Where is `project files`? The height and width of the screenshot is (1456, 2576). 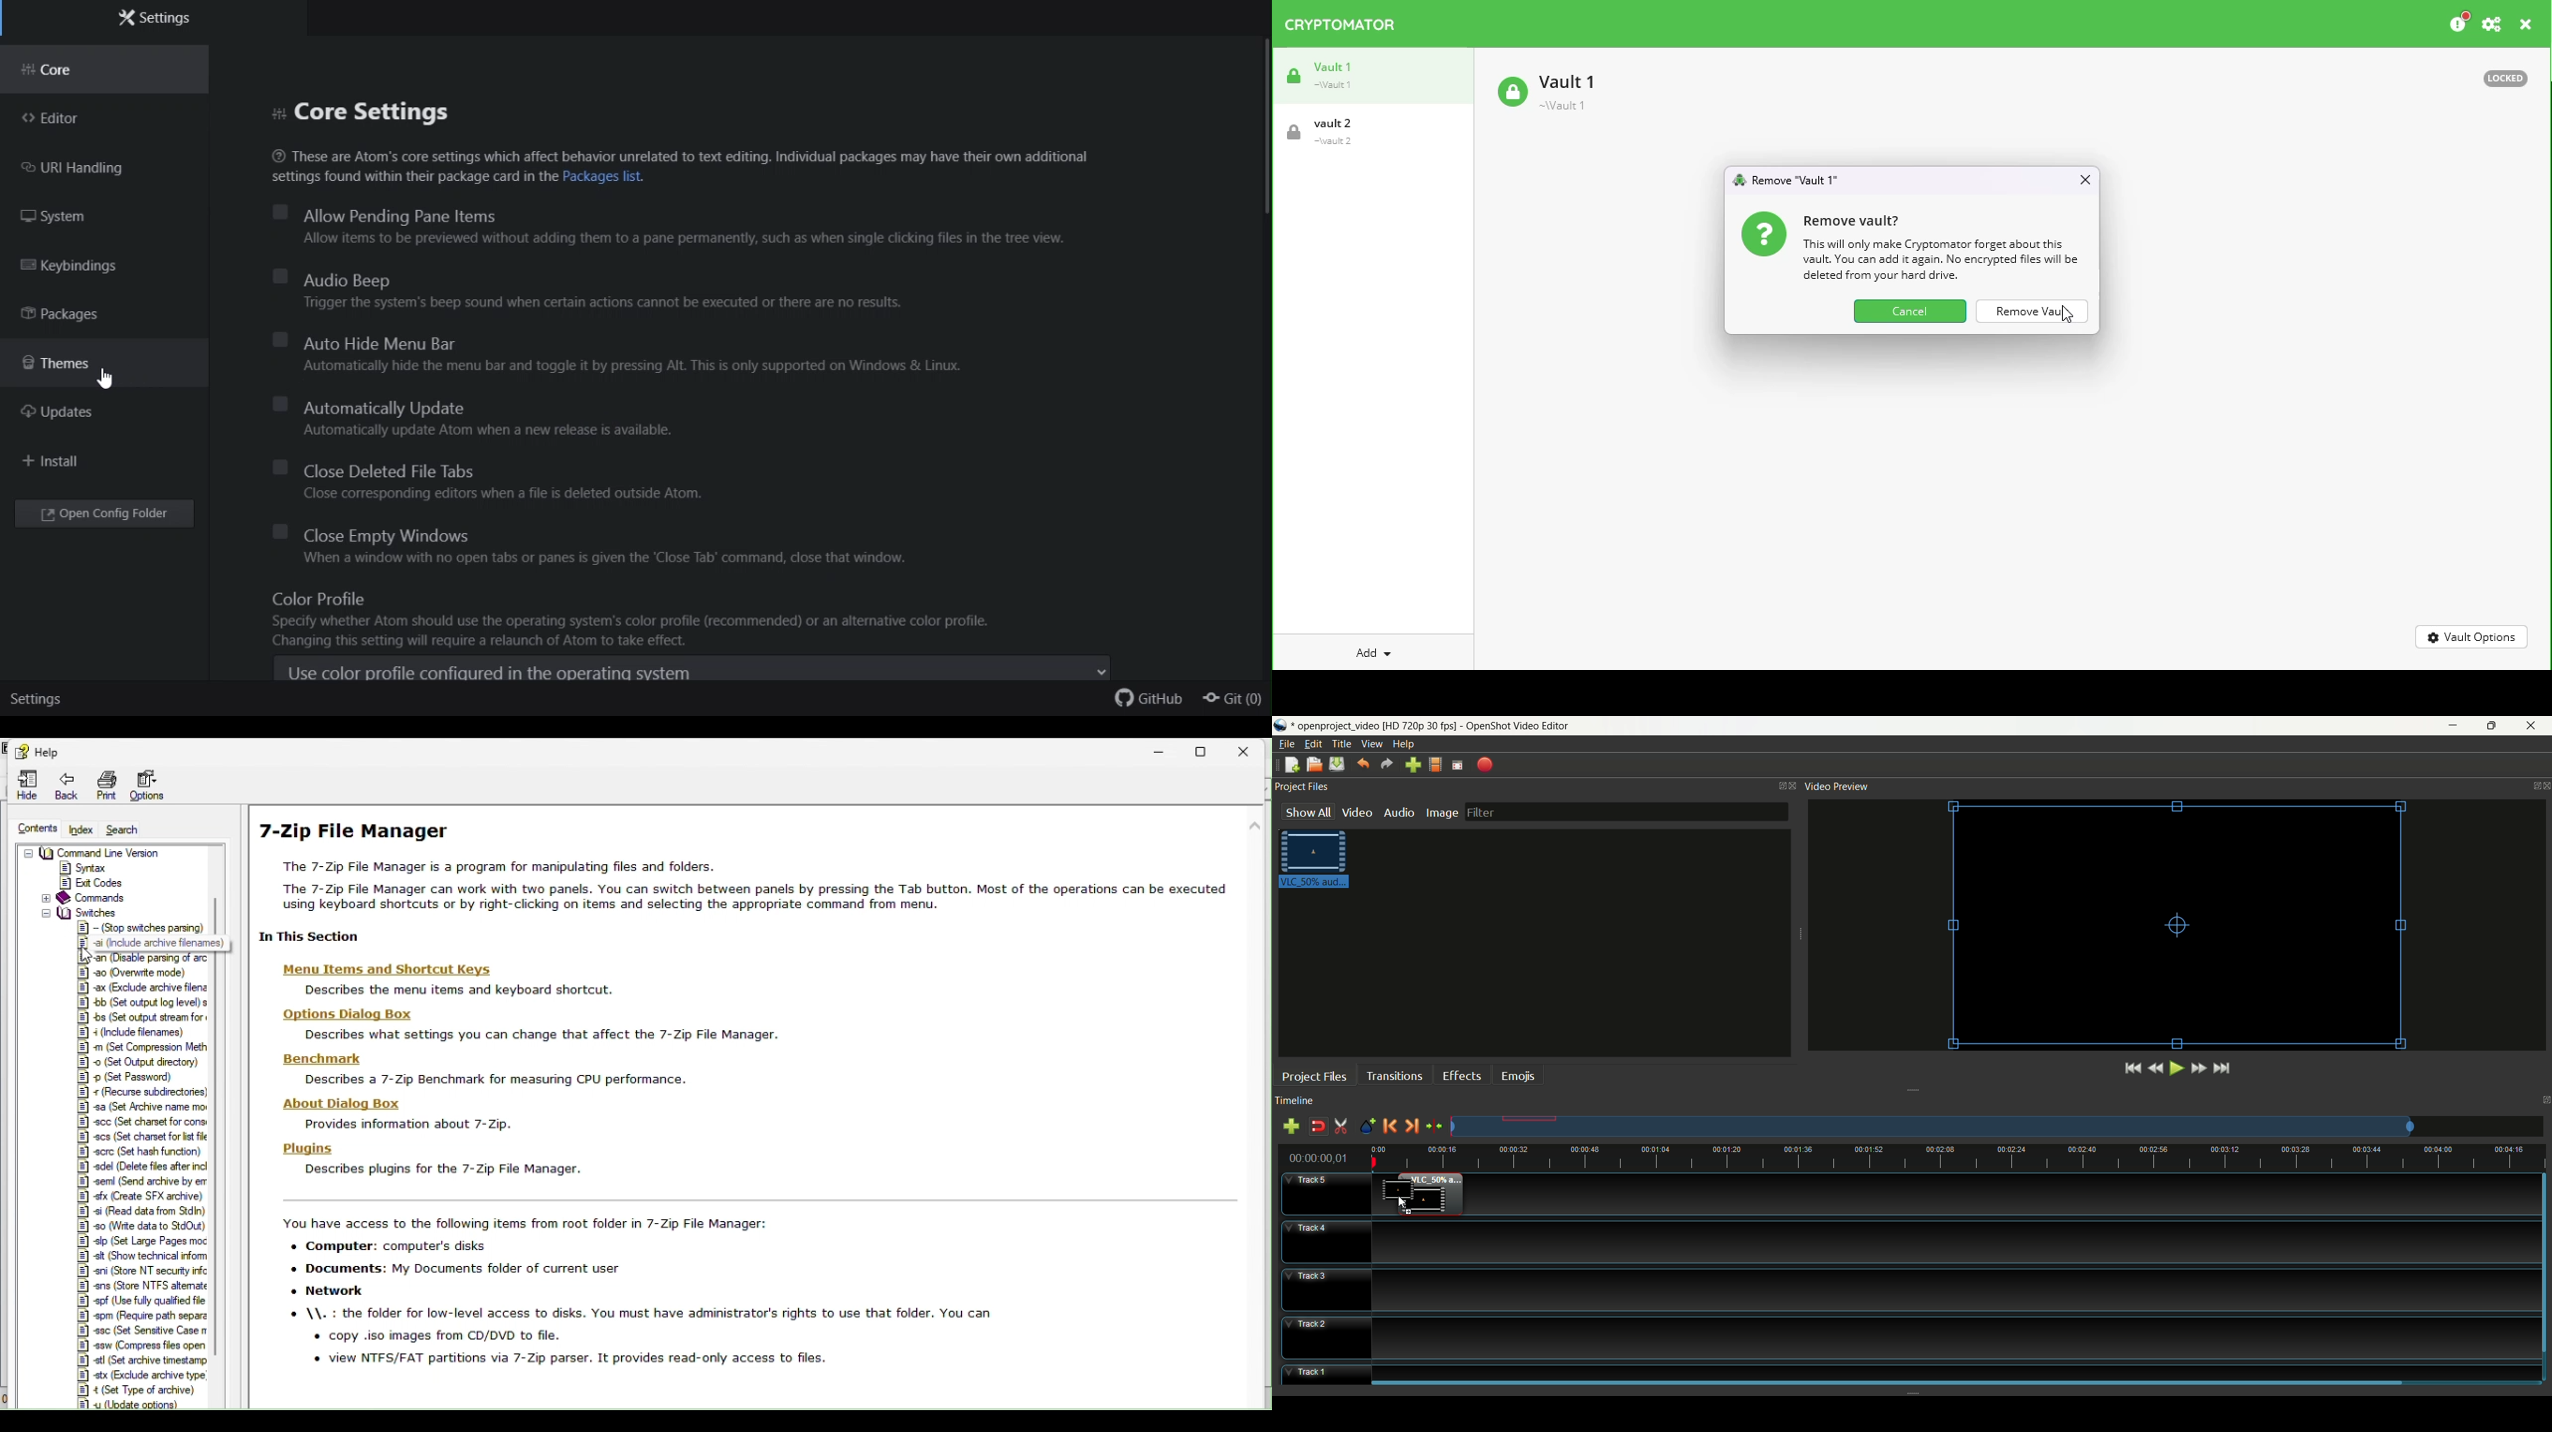
project files is located at coordinates (1303, 787).